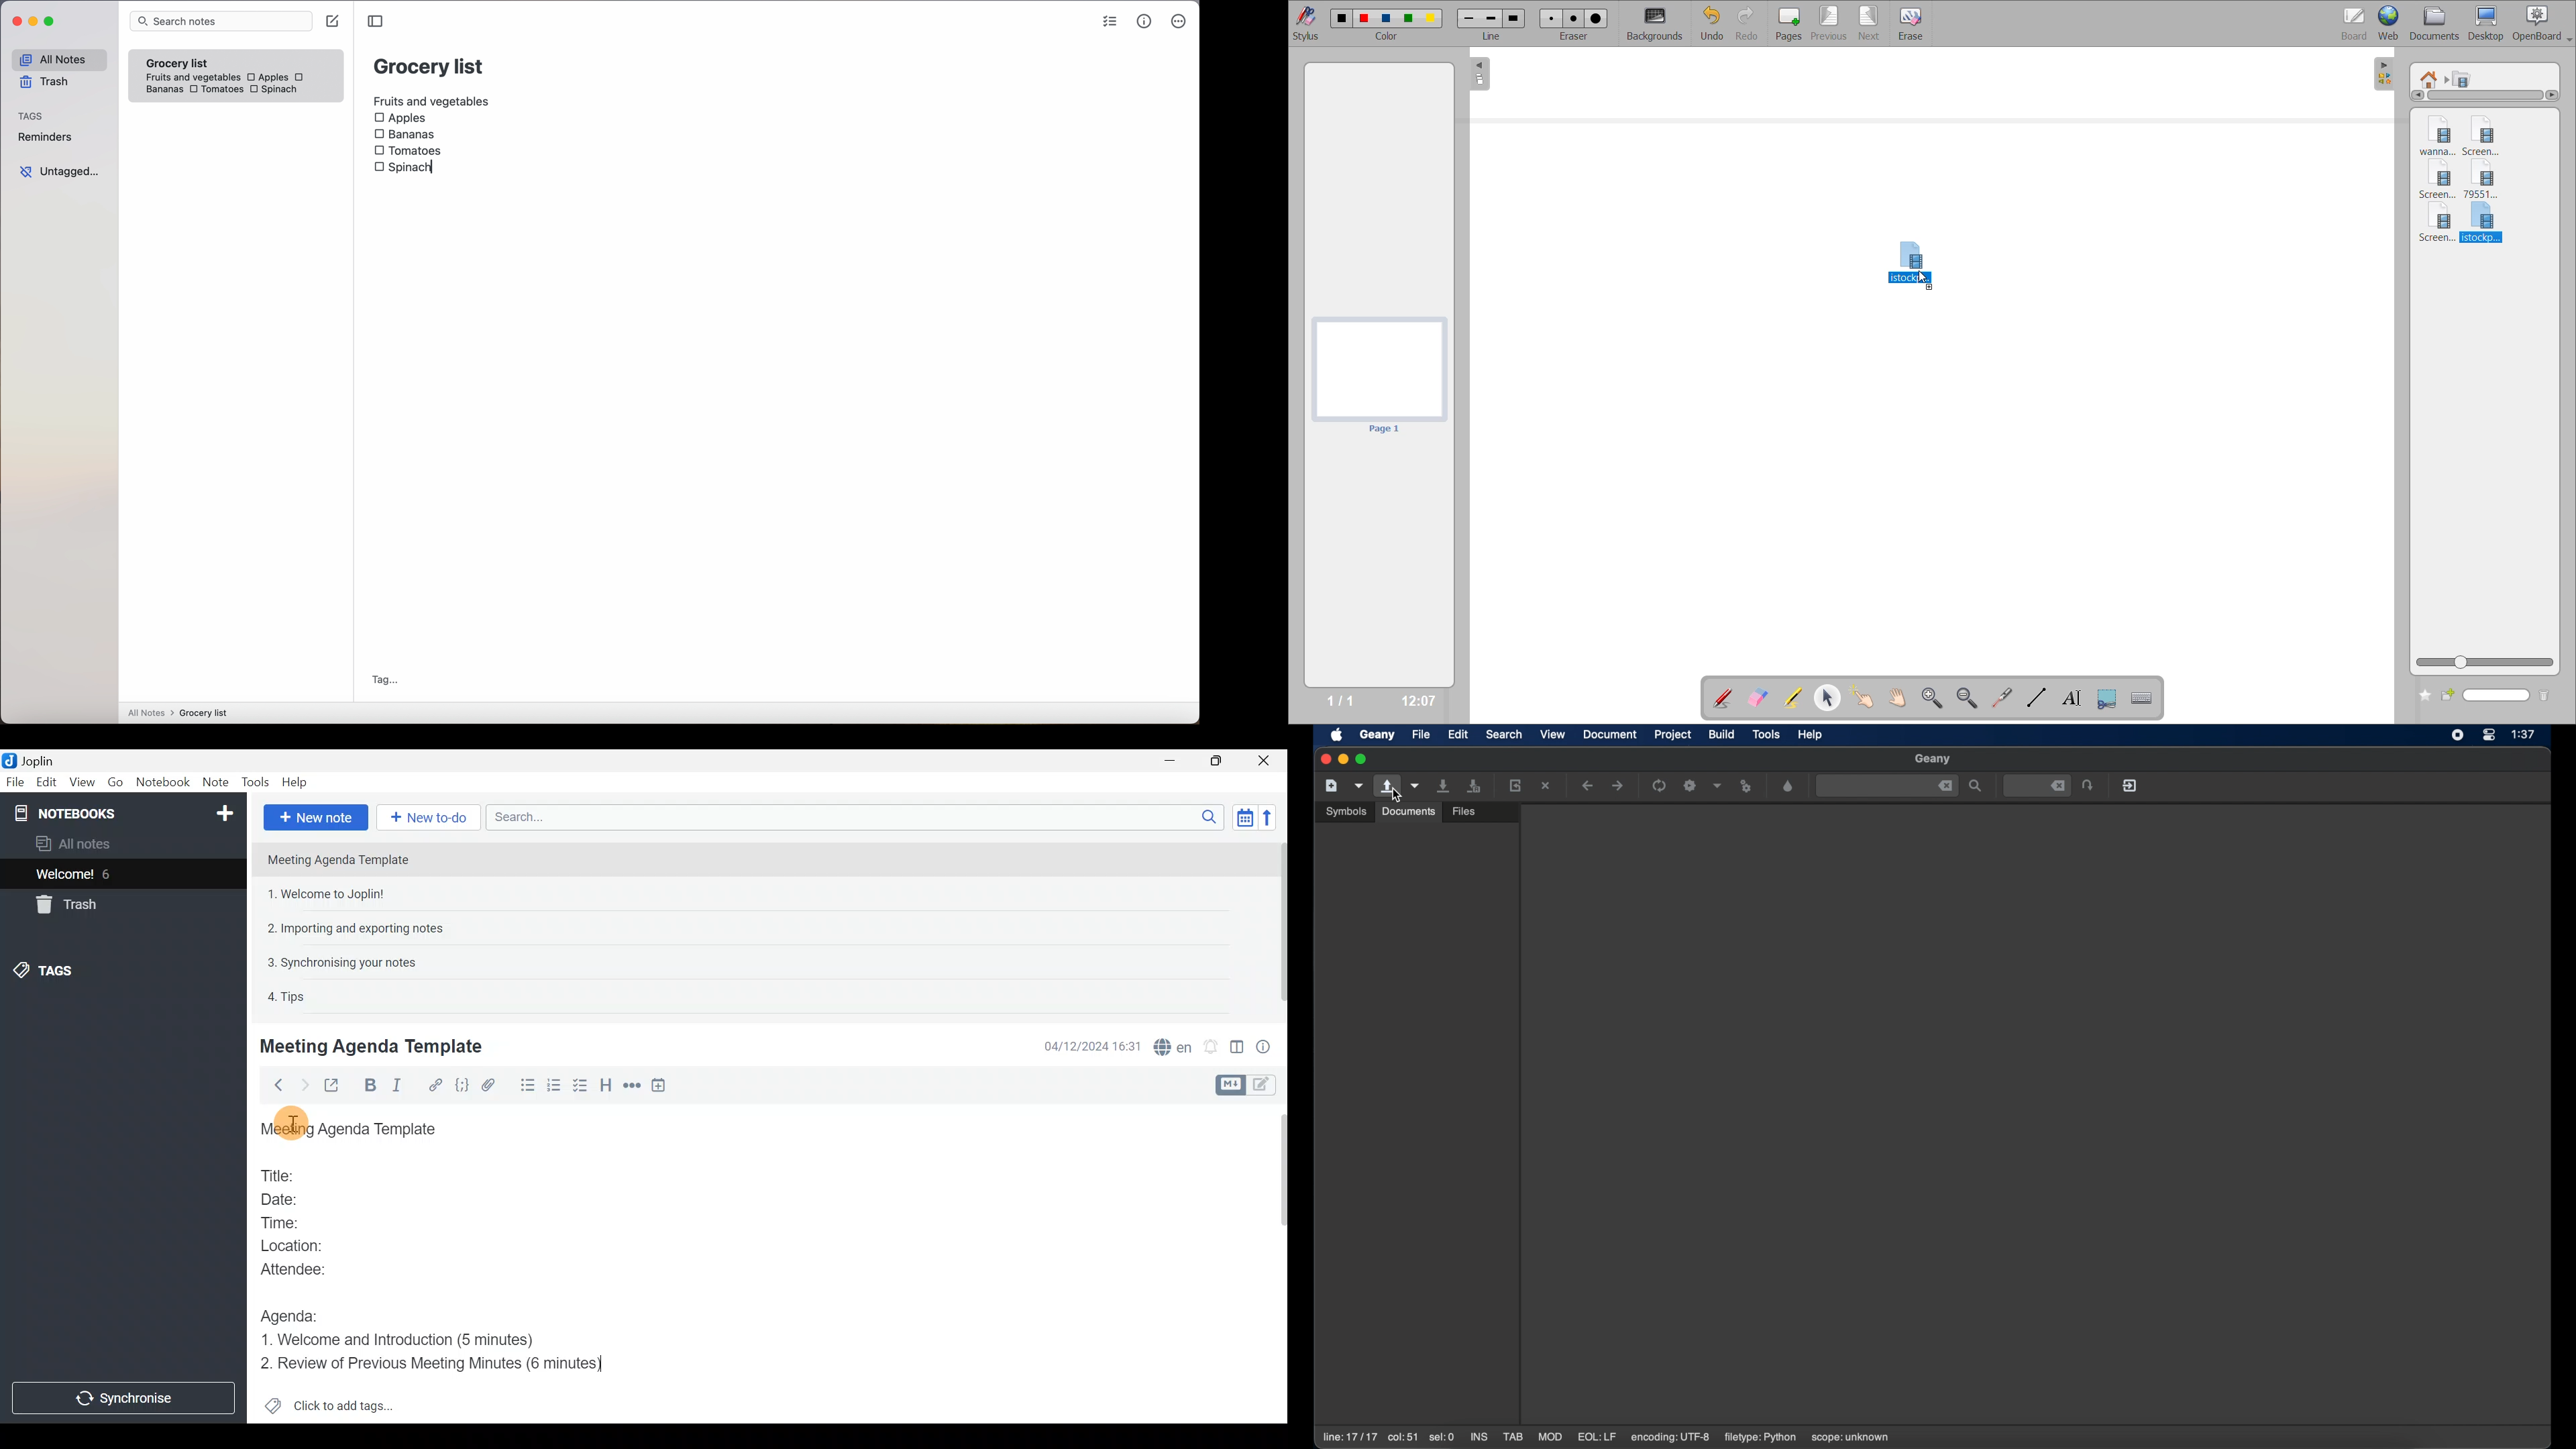 This screenshot has height=1456, width=2576. Describe the element at coordinates (125, 812) in the screenshot. I see `Notebooks` at that location.